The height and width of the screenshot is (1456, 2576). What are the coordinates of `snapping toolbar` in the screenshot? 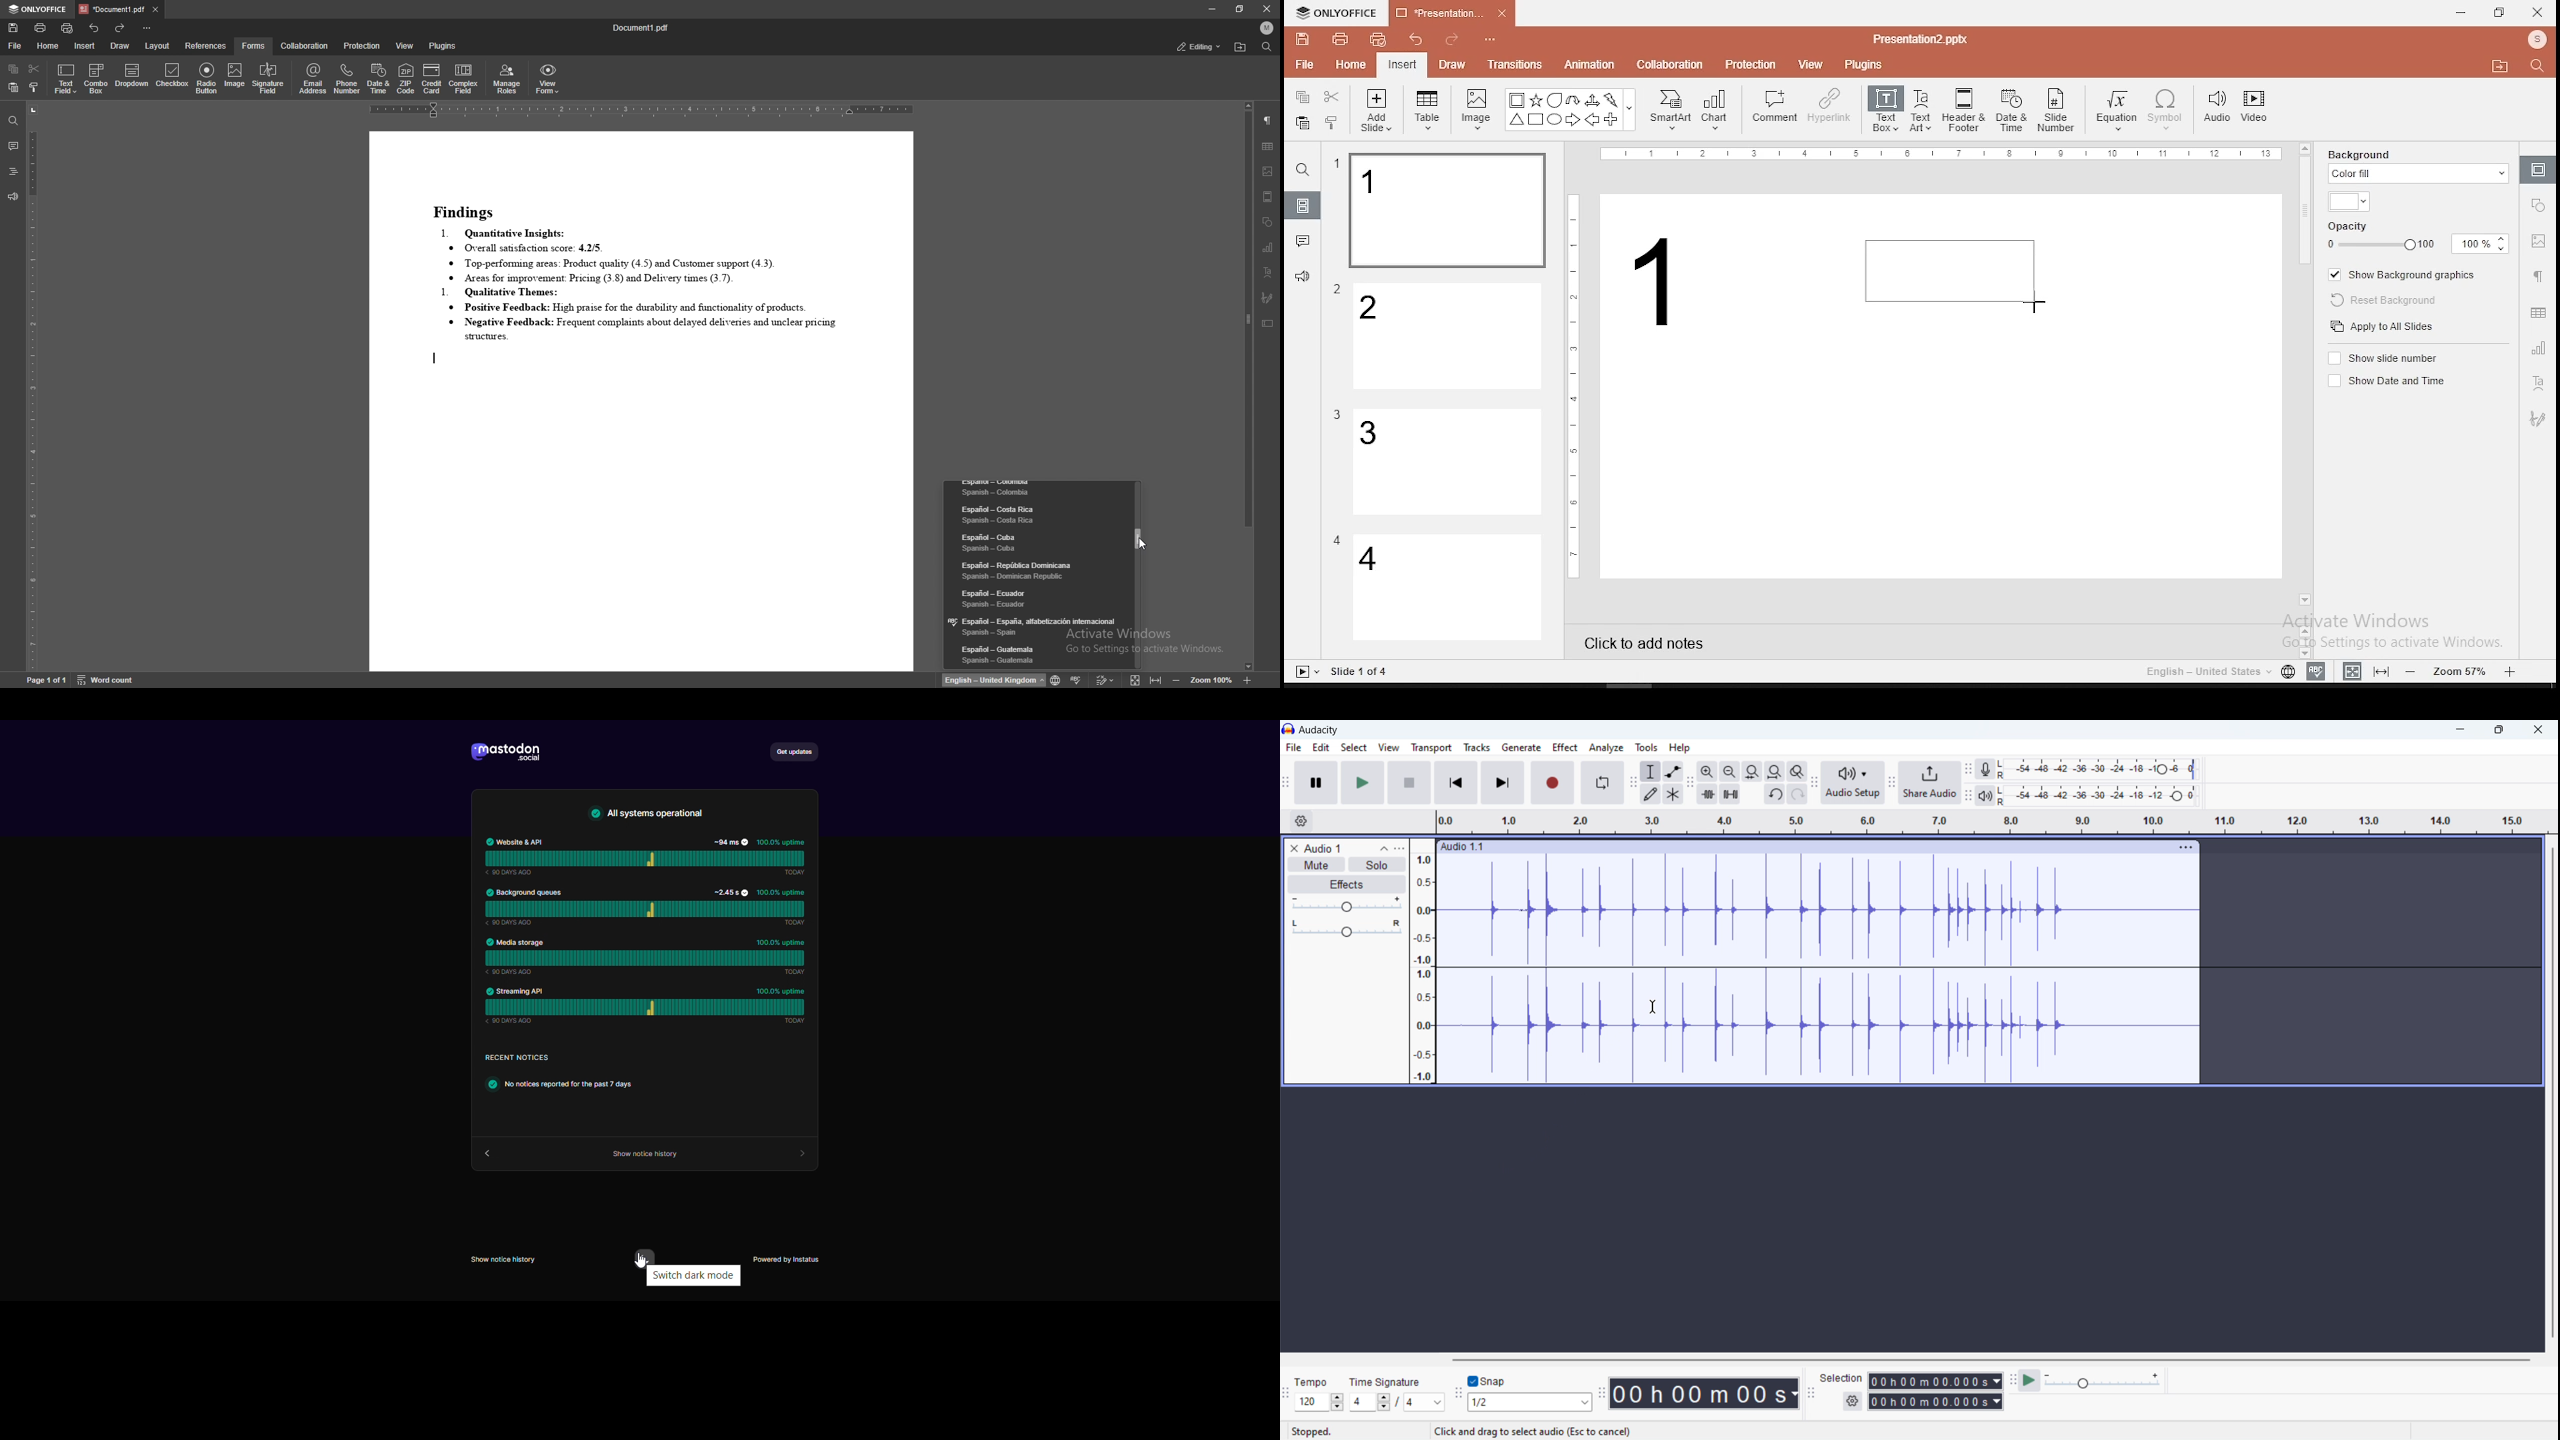 It's located at (1459, 1393).